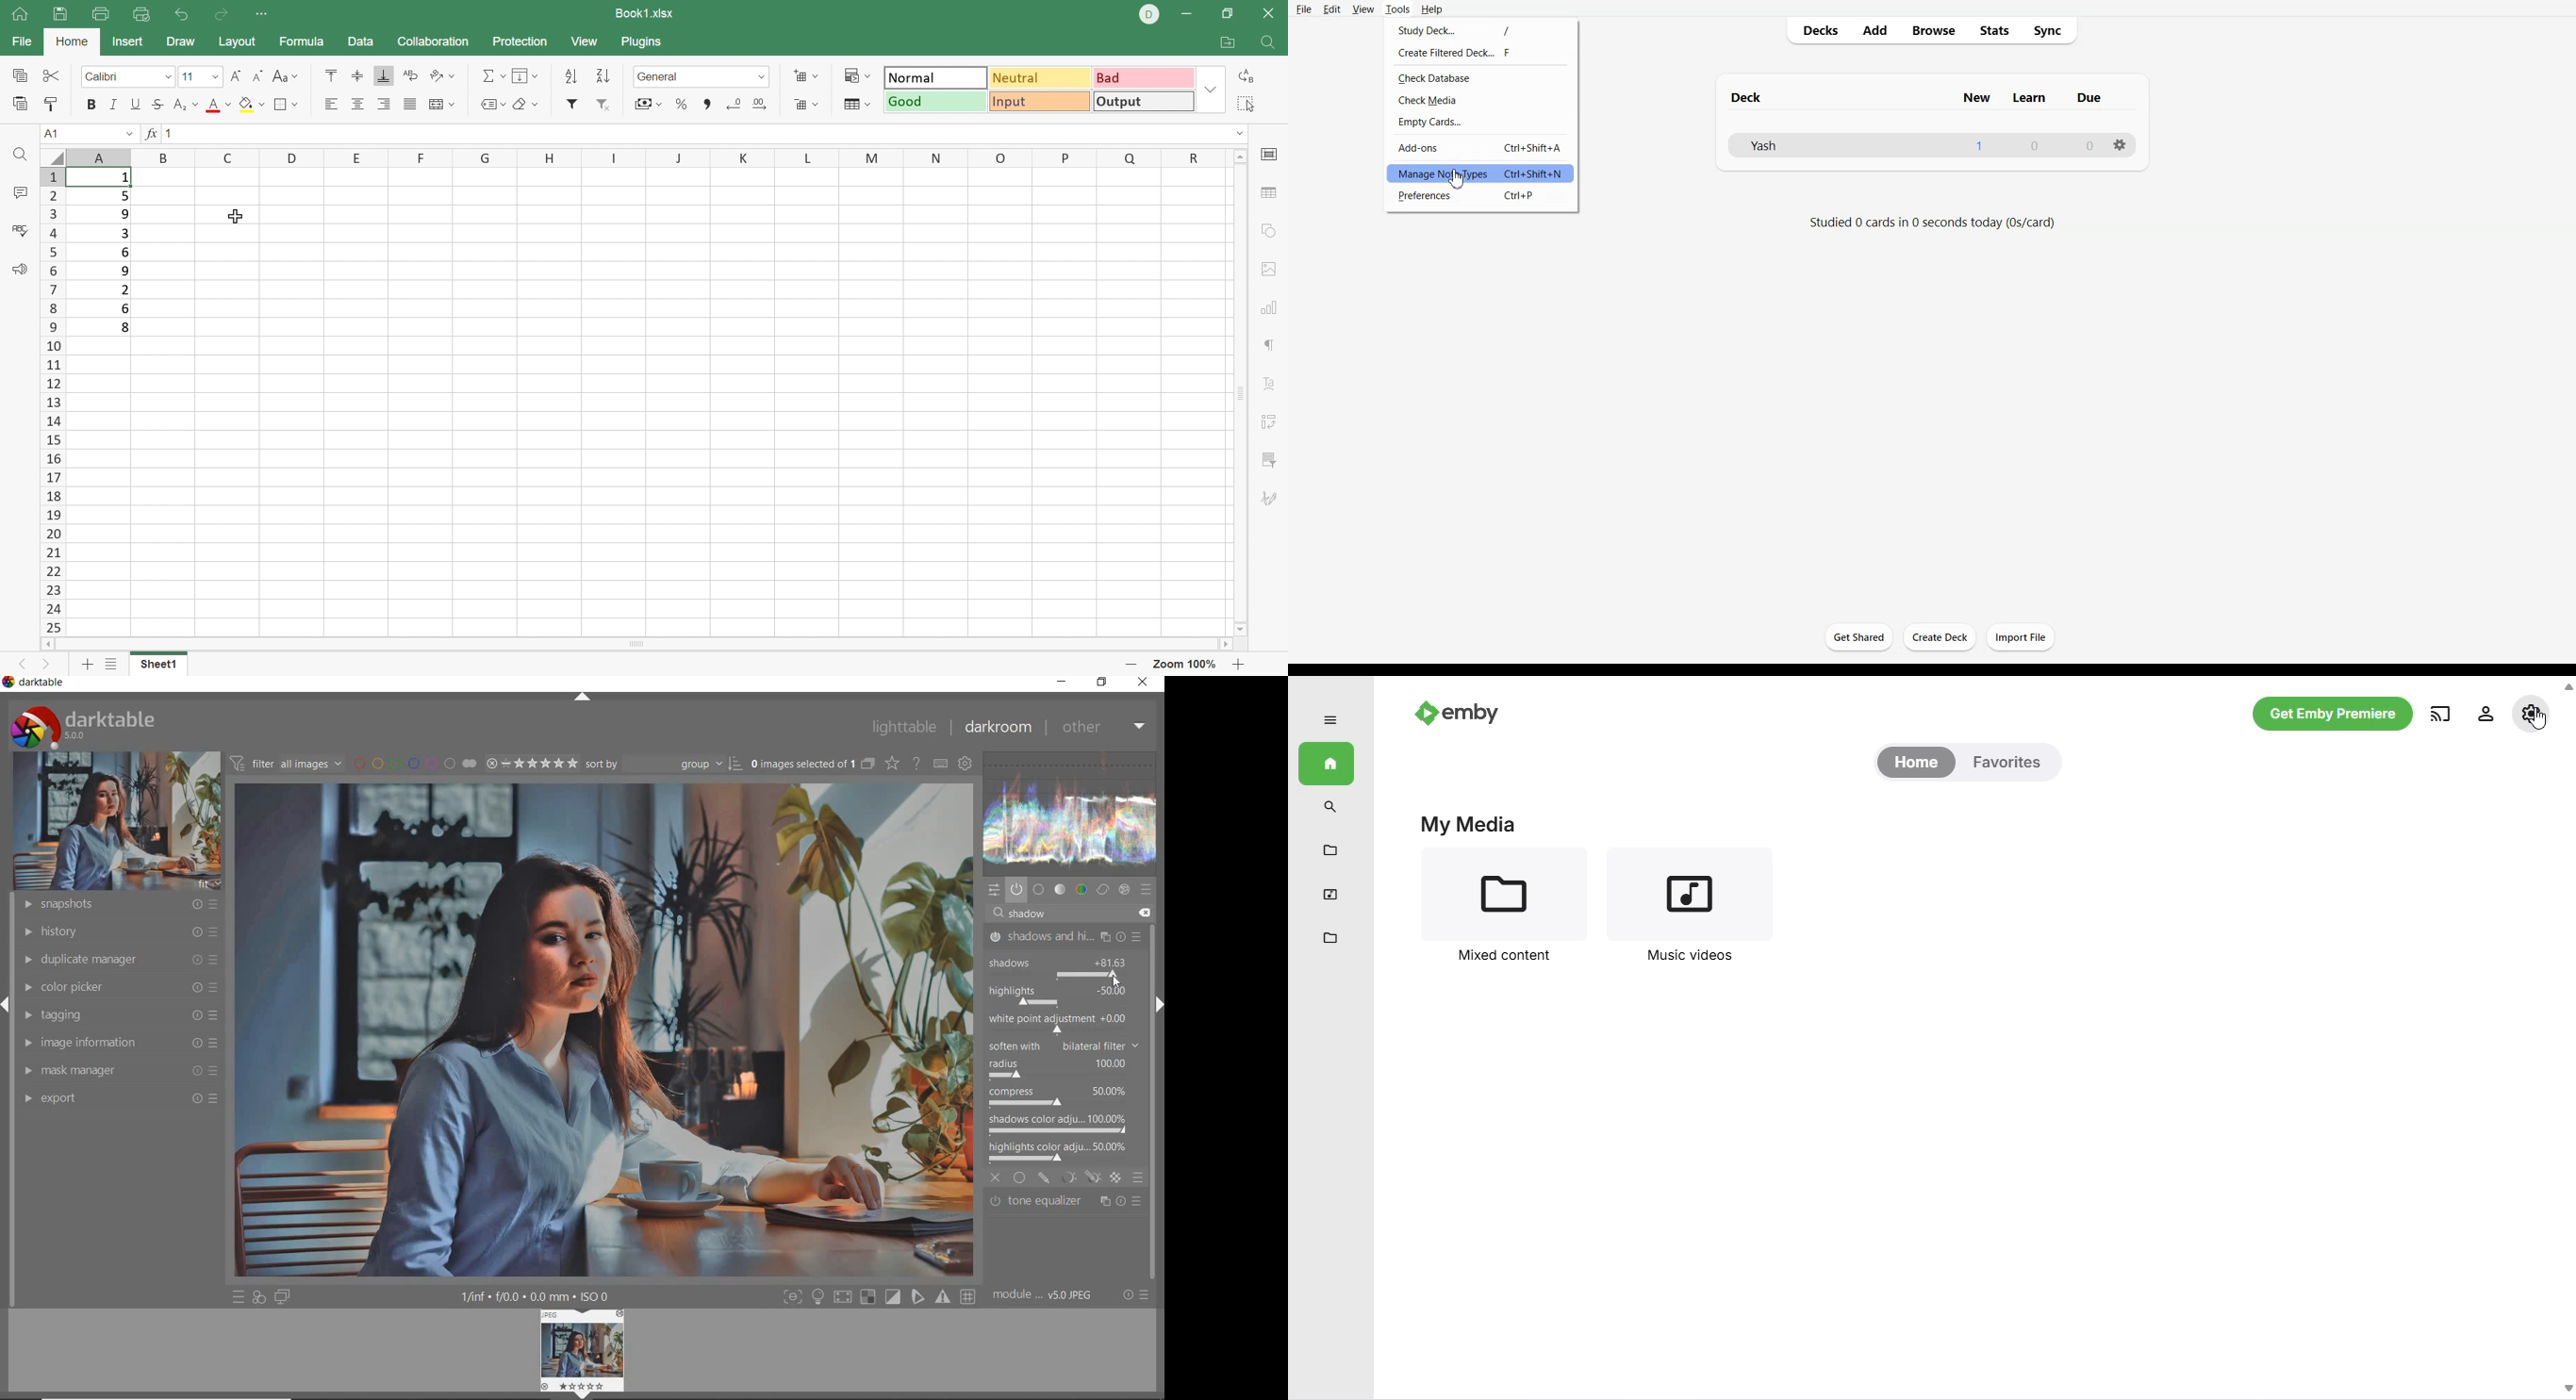 The height and width of the screenshot is (1400, 2576). Describe the element at coordinates (1018, 889) in the screenshot. I see `show only active modules` at that location.